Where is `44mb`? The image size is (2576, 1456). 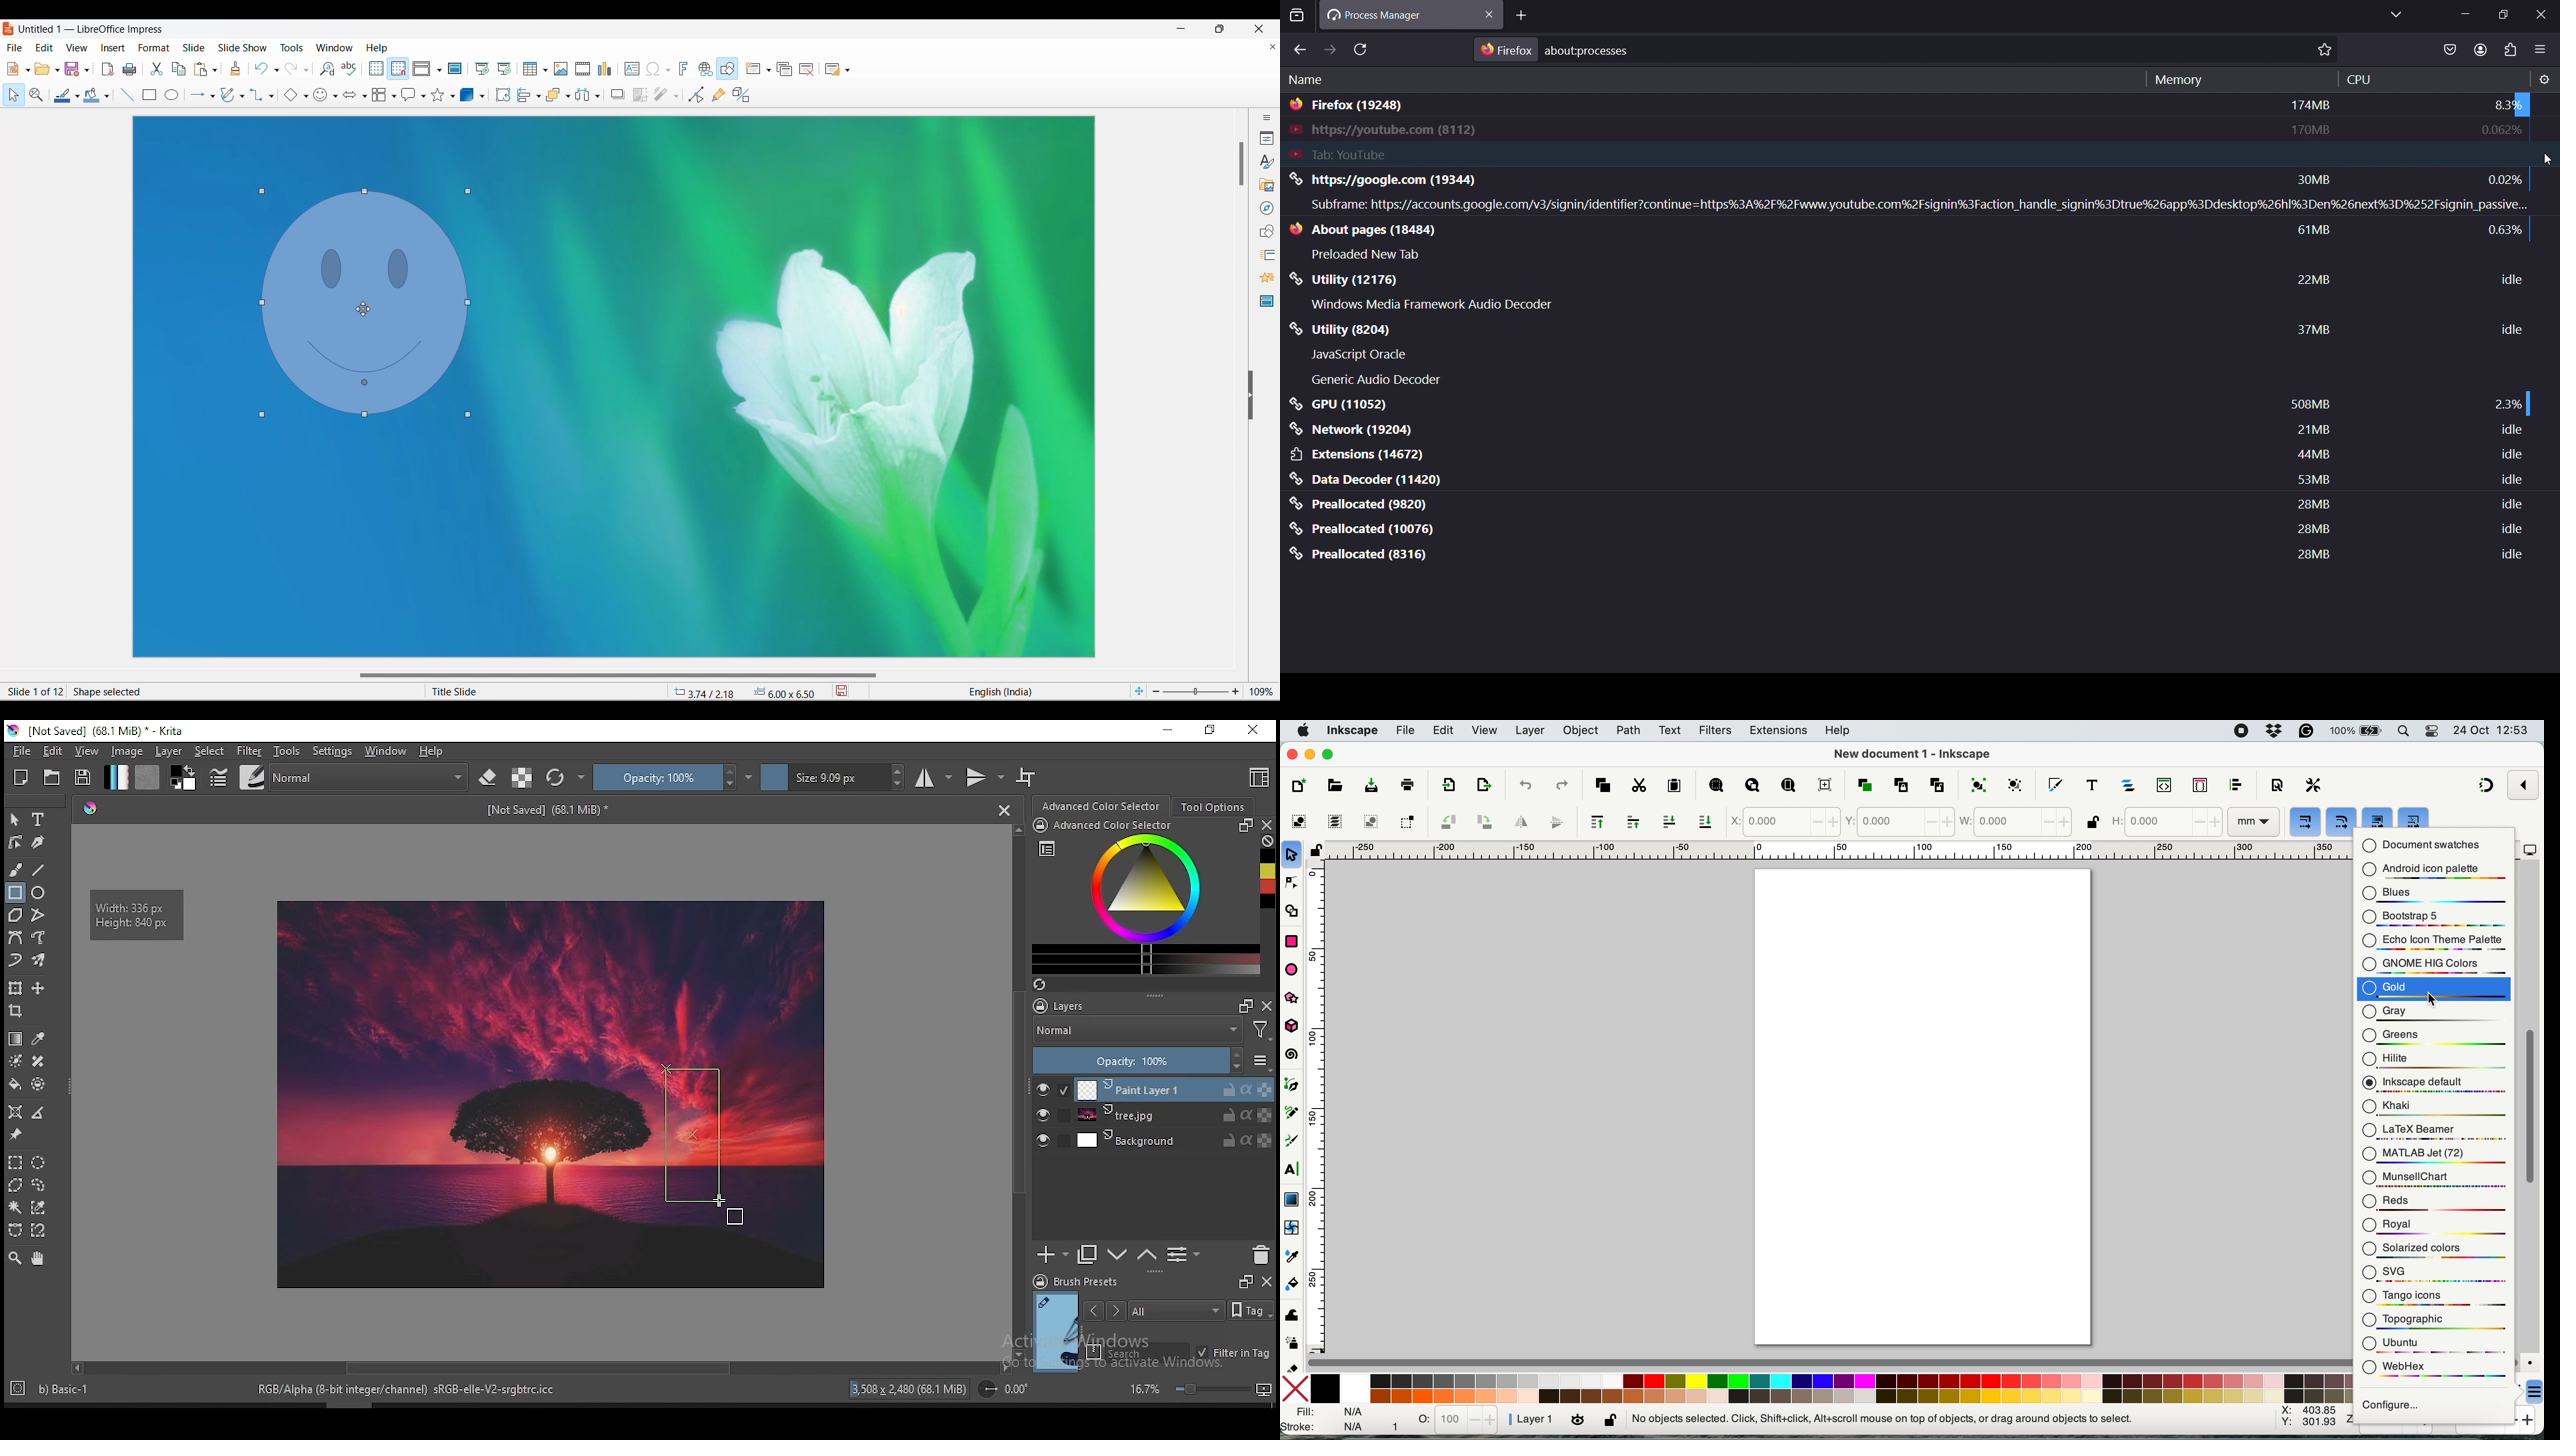 44mb is located at coordinates (2313, 457).